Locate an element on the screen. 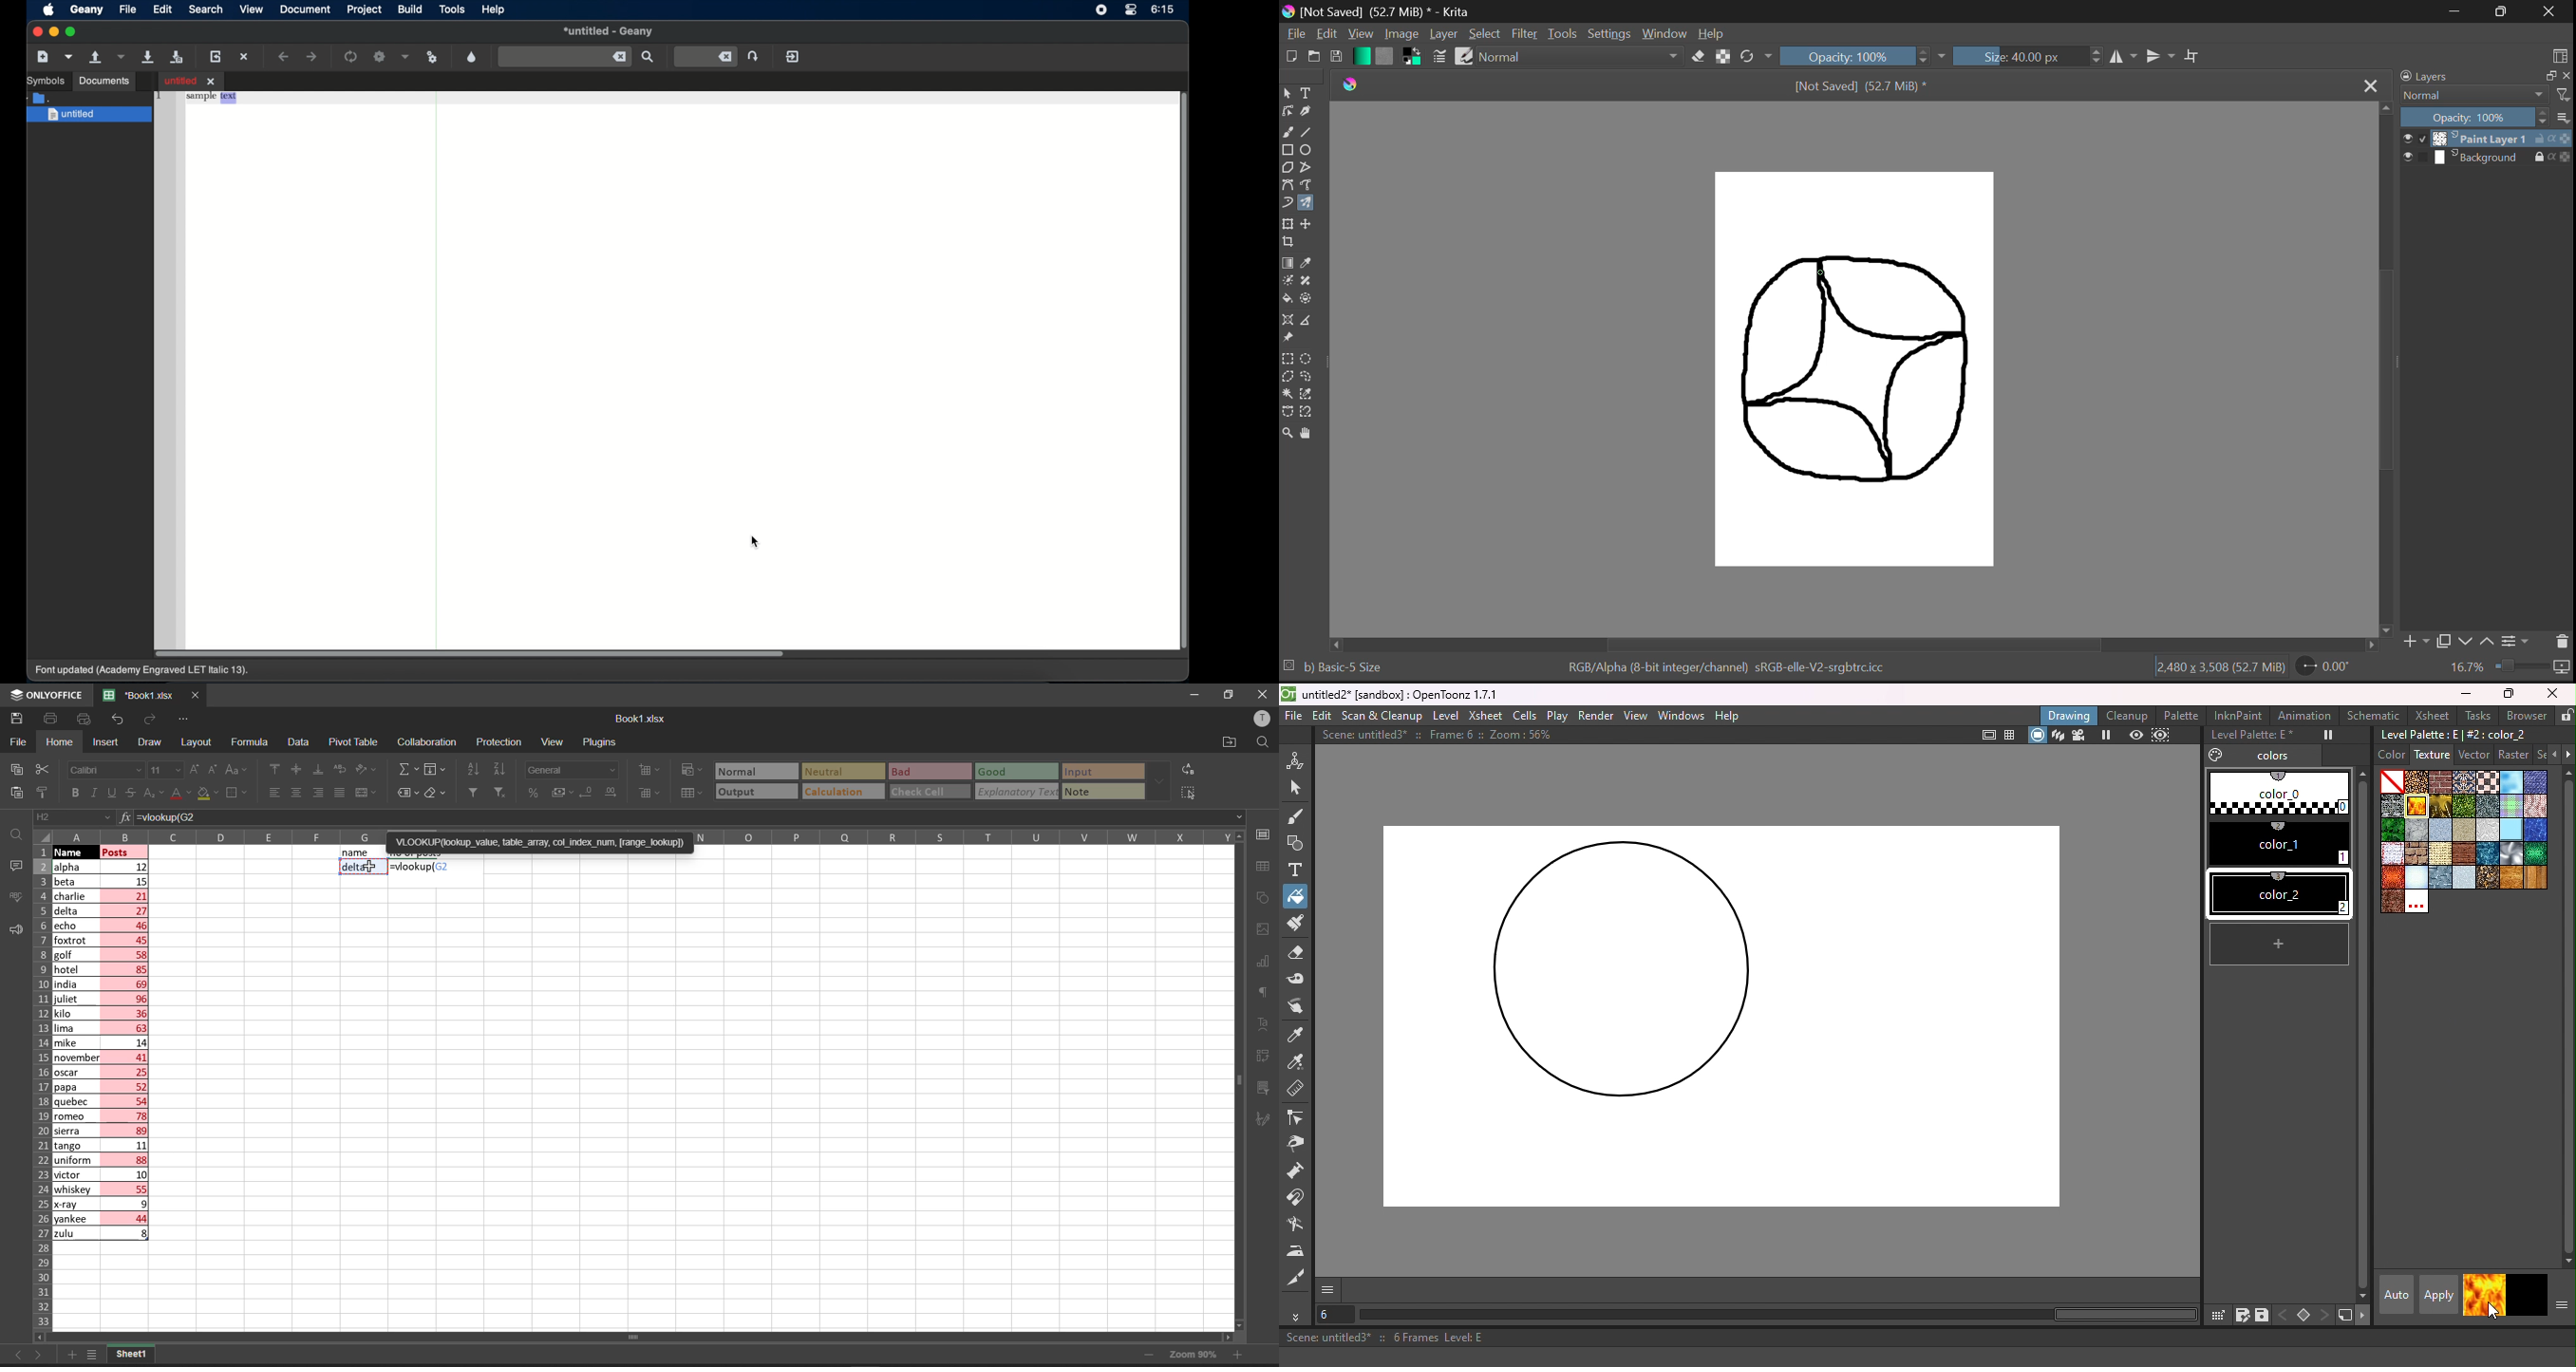  Line is located at coordinates (1309, 130).